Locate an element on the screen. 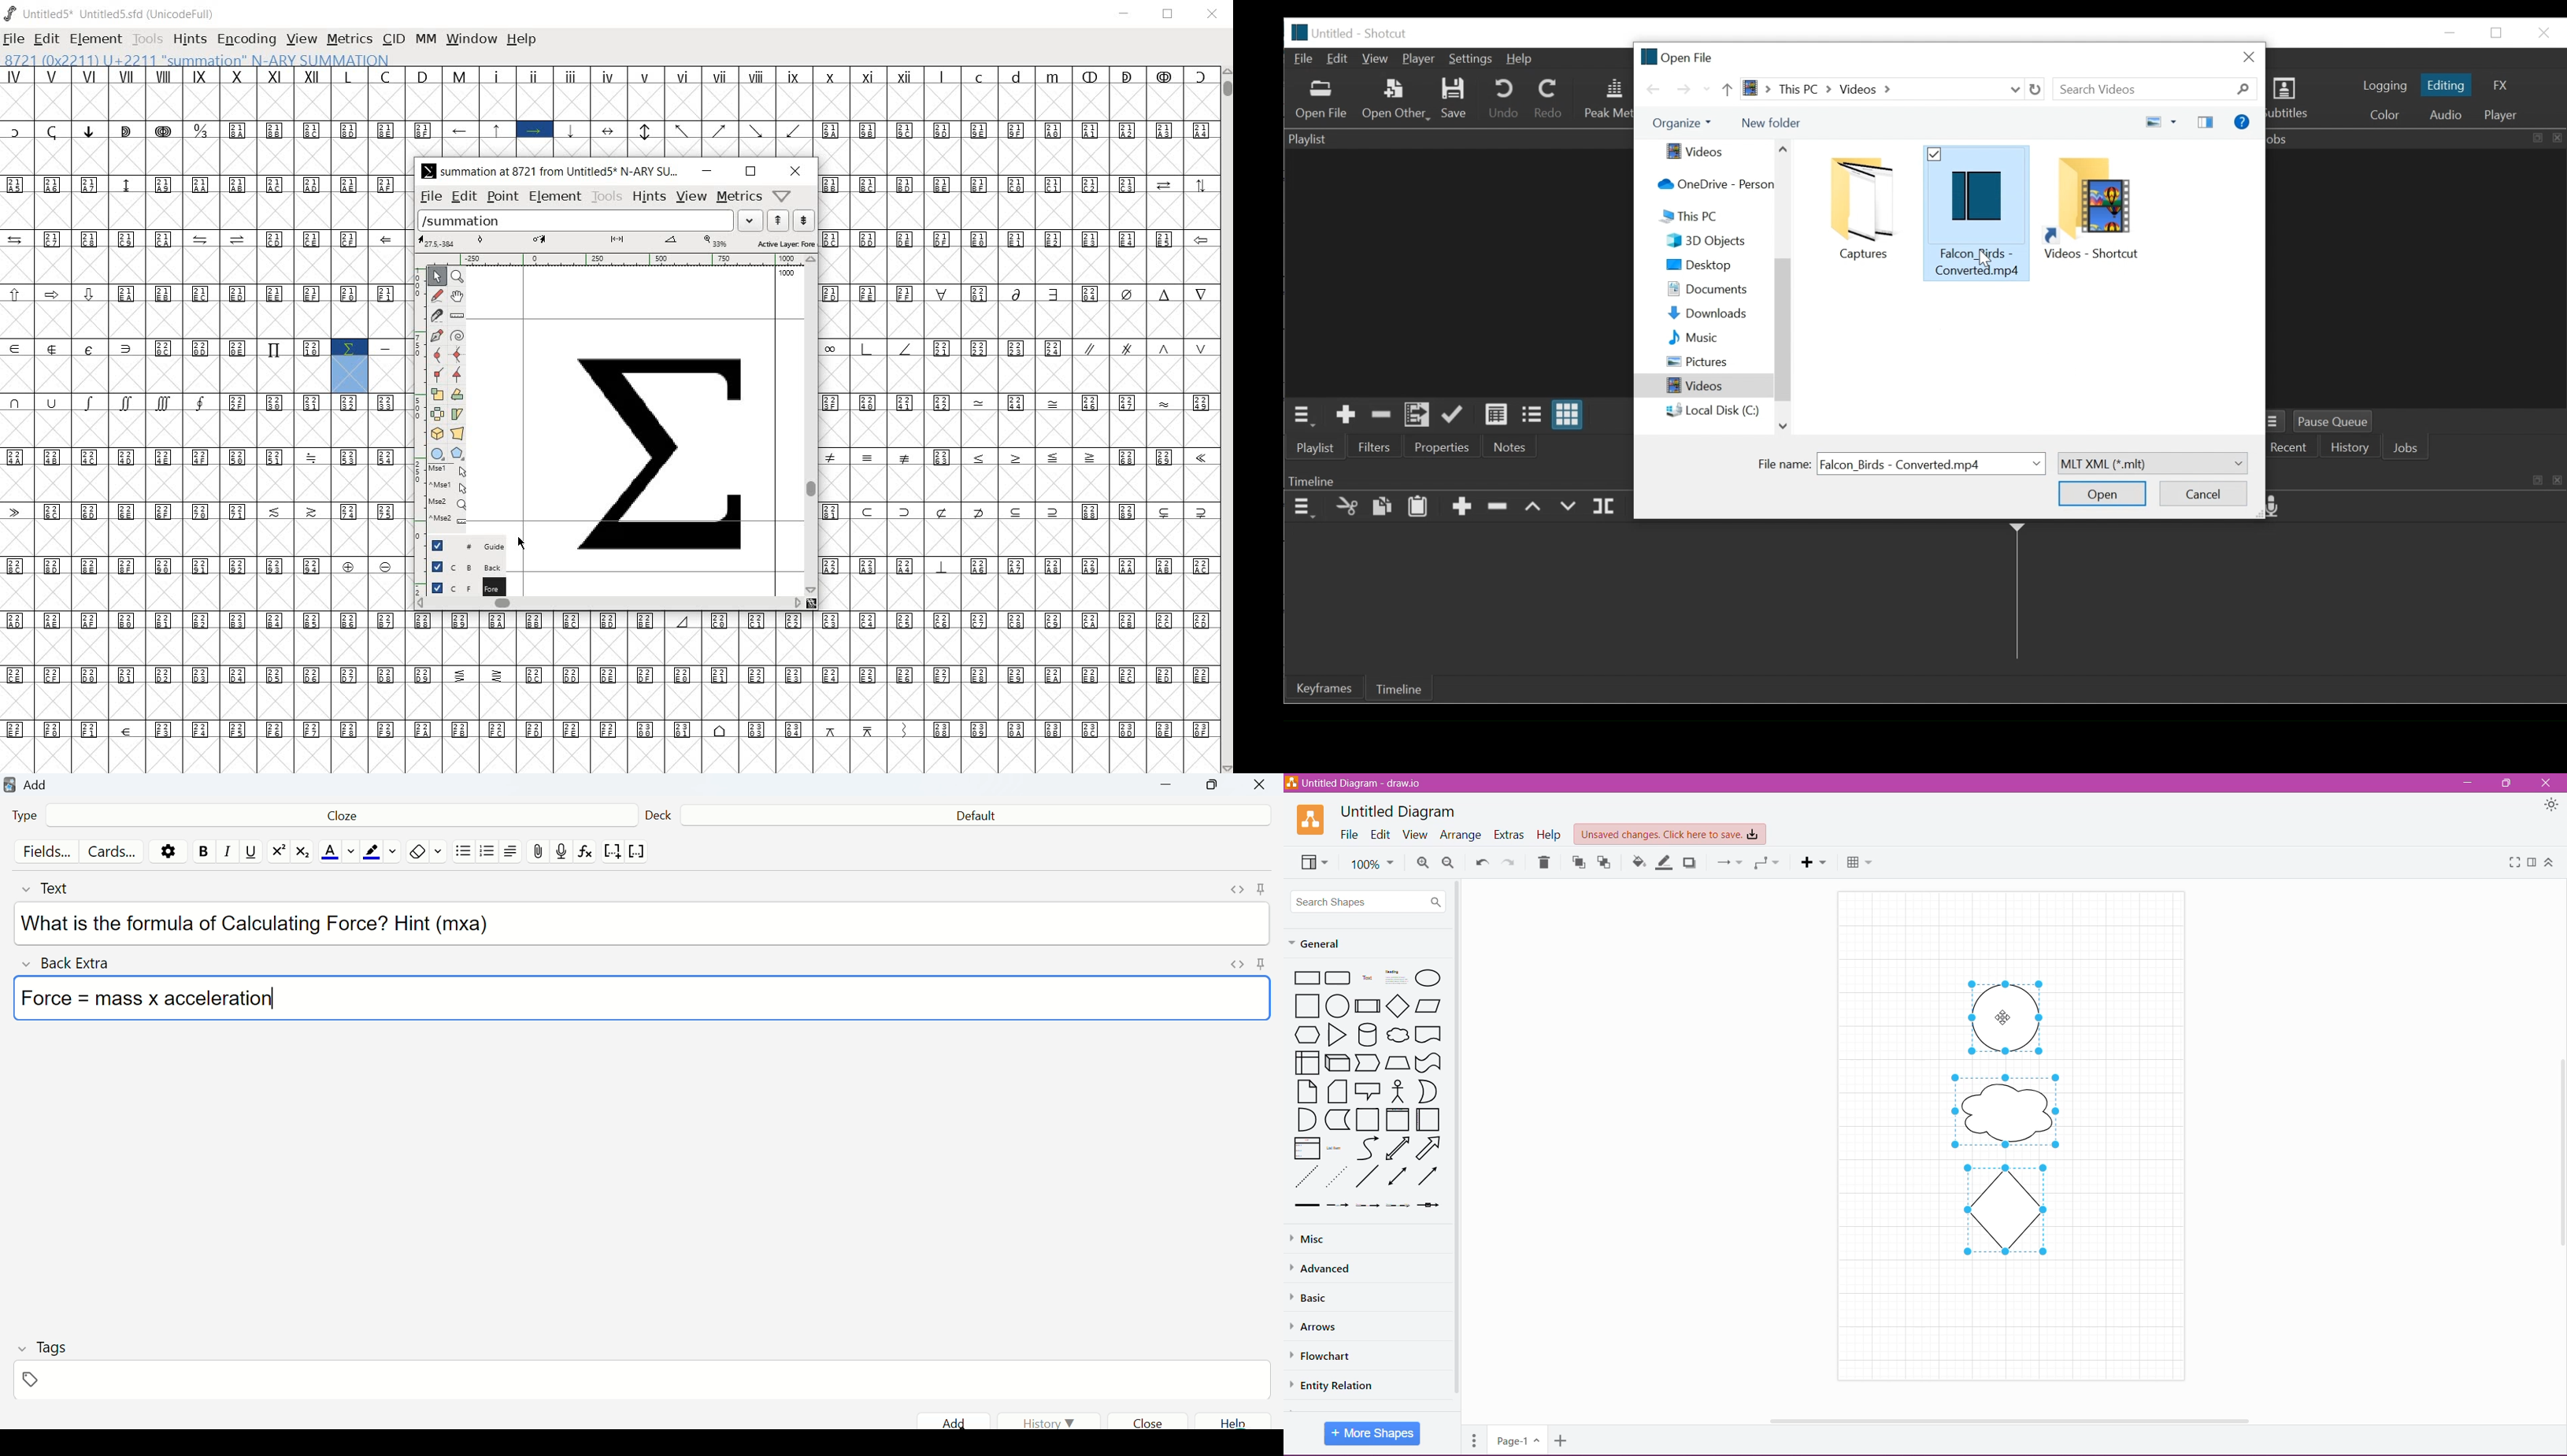 Image resolution: width=2576 pixels, height=1456 pixels. New Folder is located at coordinates (1771, 123).